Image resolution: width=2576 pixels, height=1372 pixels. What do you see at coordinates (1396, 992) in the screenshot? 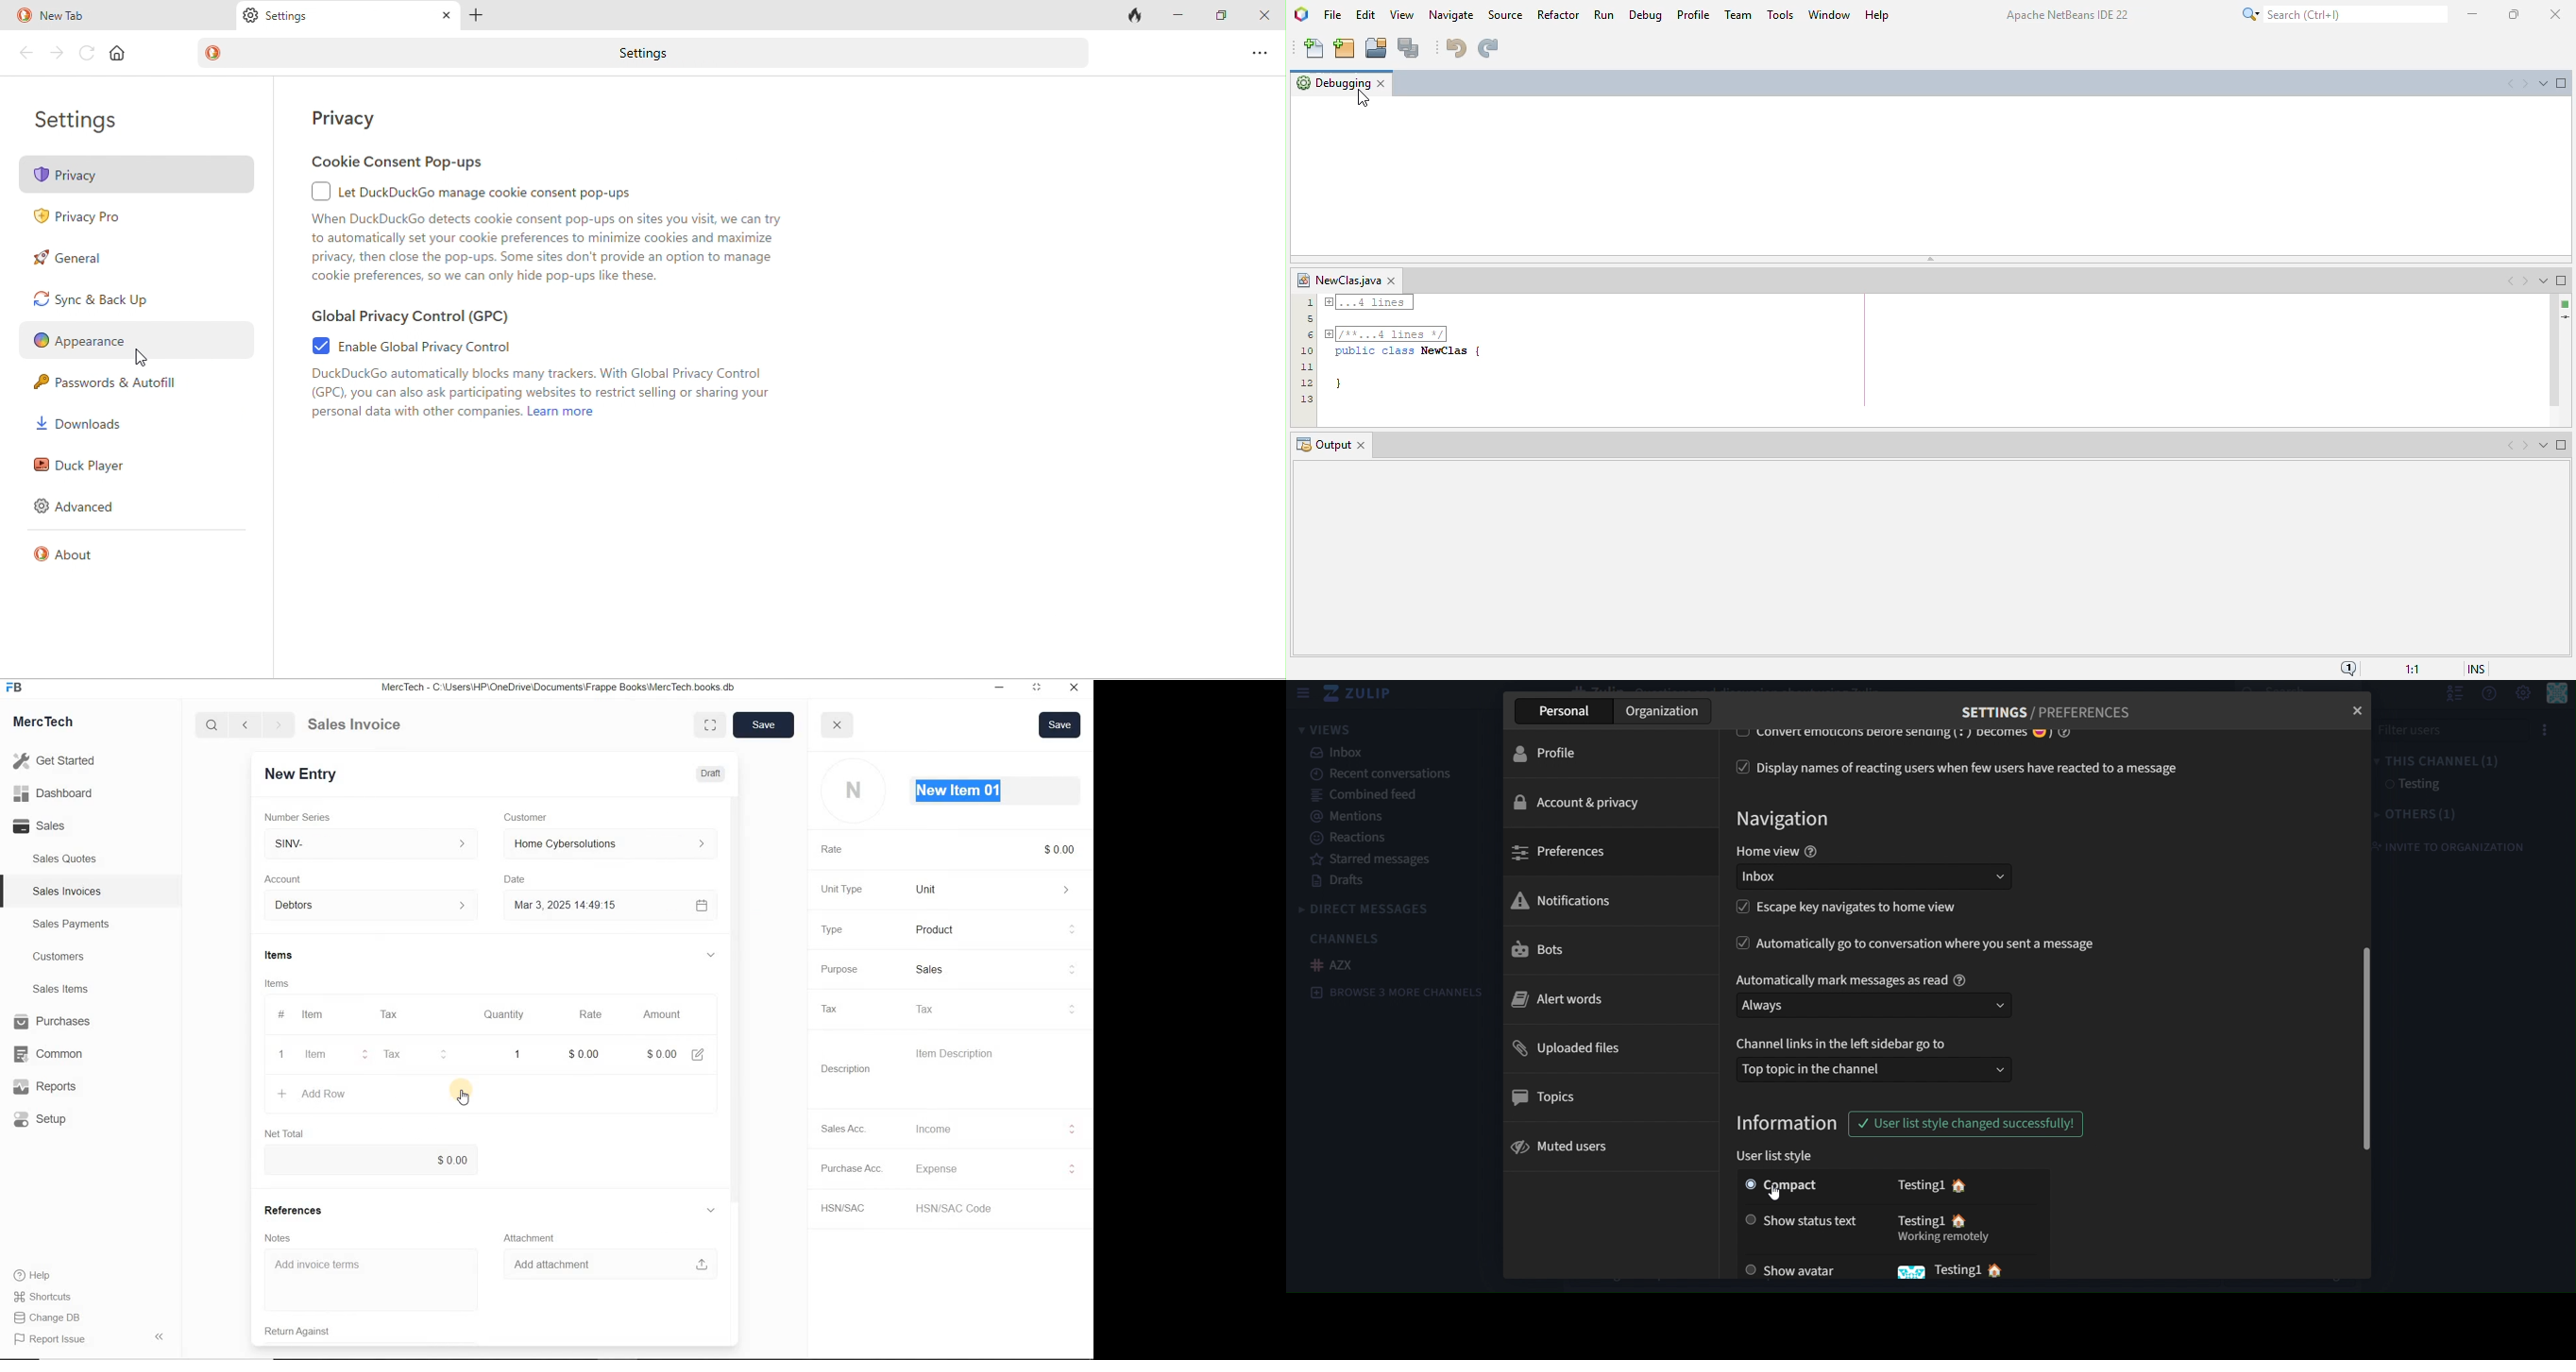
I see `Browse 3 more channels` at bounding box center [1396, 992].